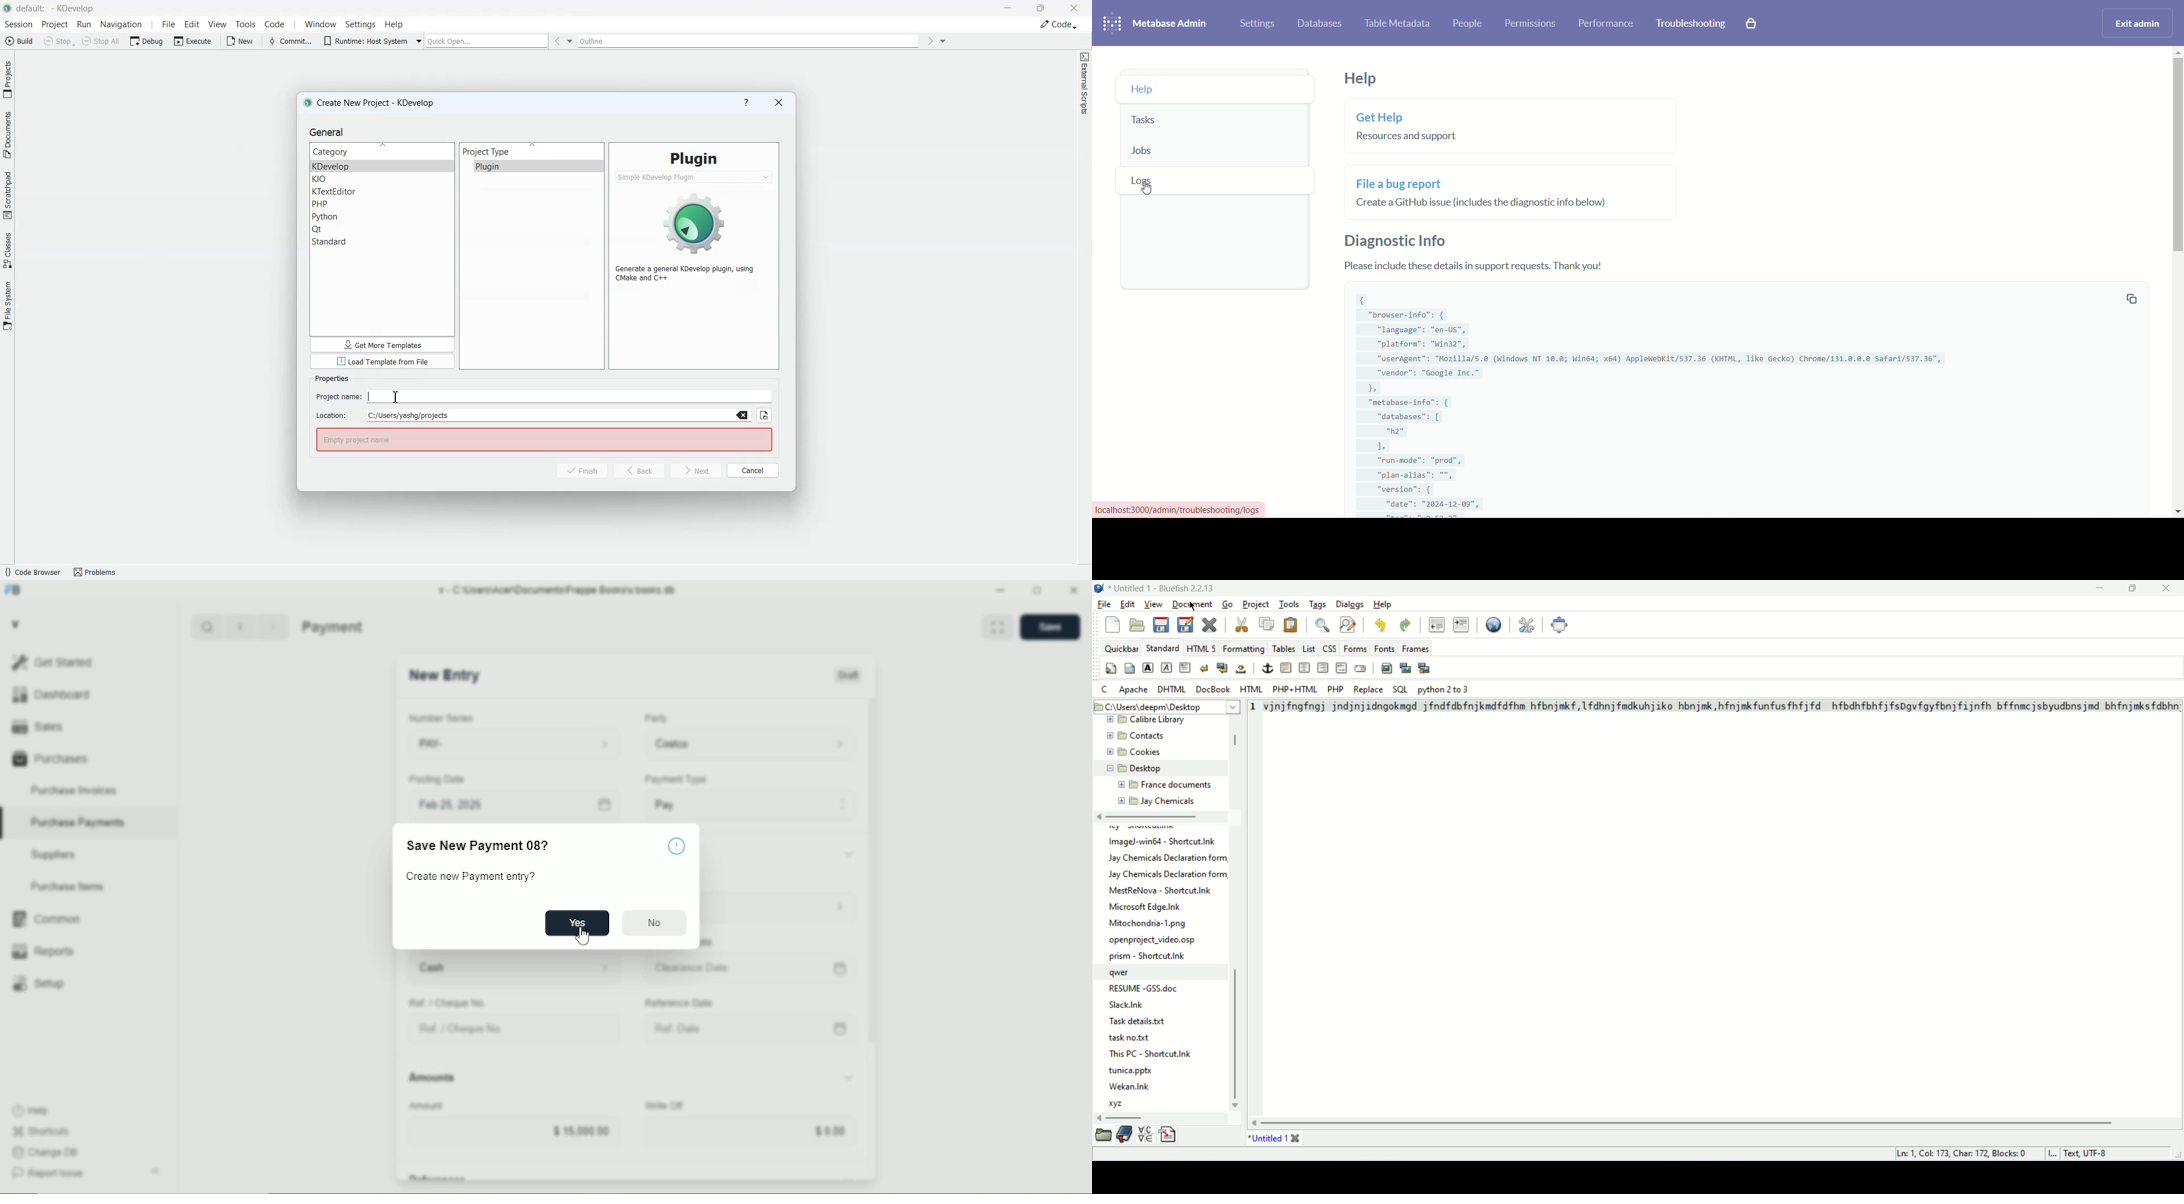  Describe the element at coordinates (1256, 604) in the screenshot. I see `project` at that location.